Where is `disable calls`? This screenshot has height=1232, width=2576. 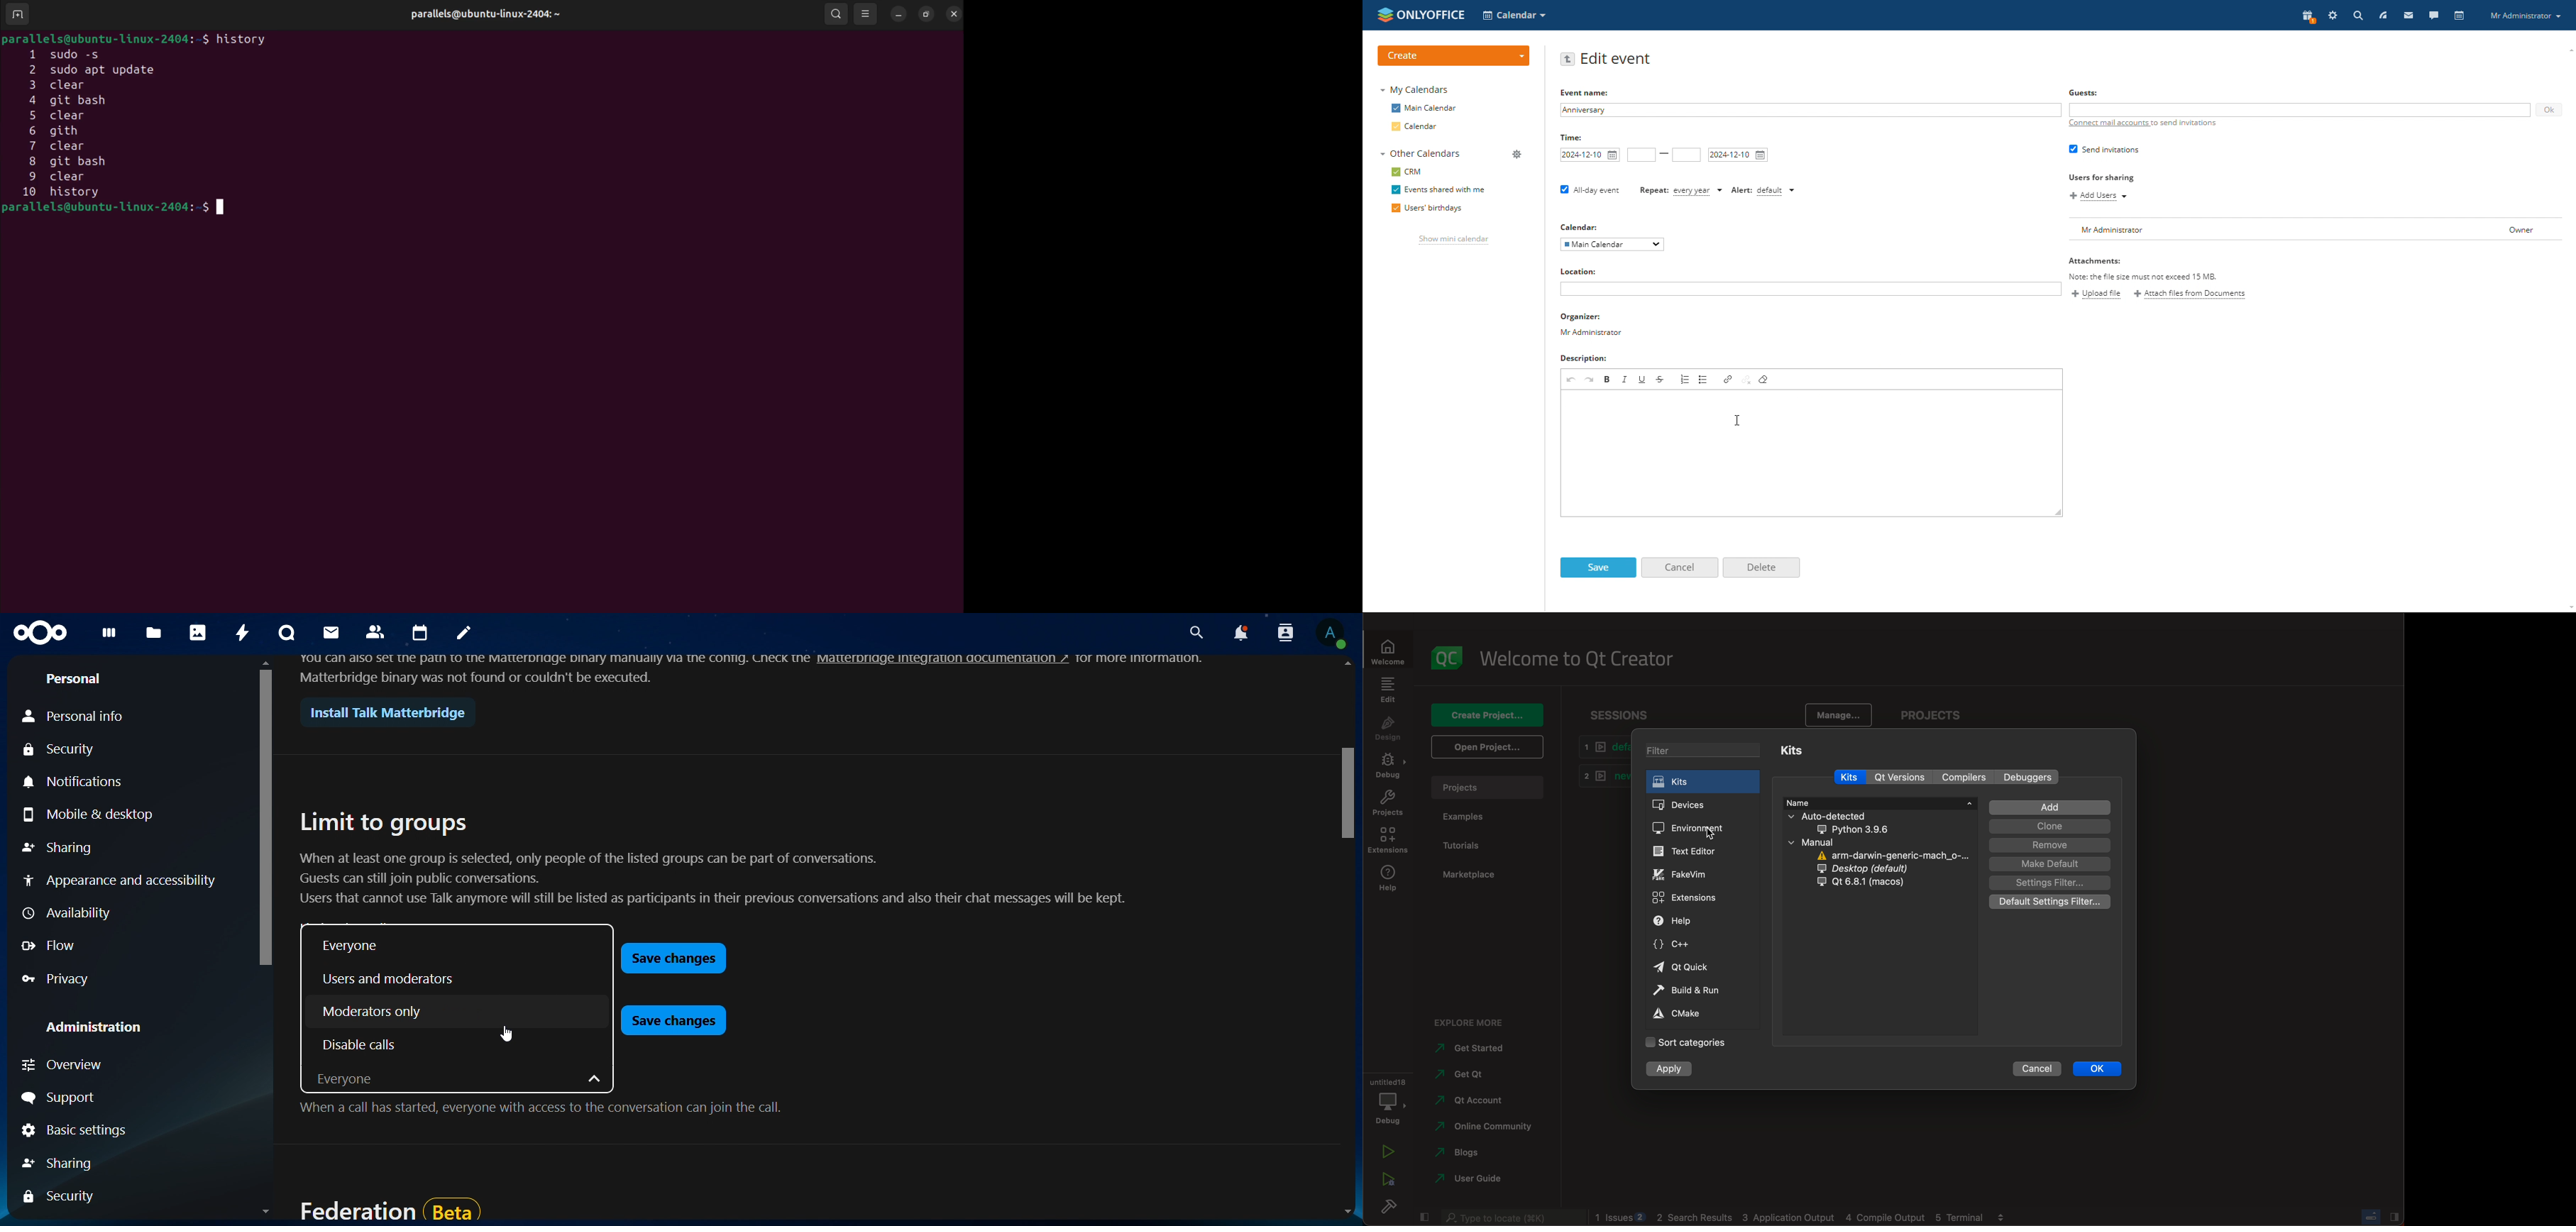
disable calls is located at coordinates (358, 1043).